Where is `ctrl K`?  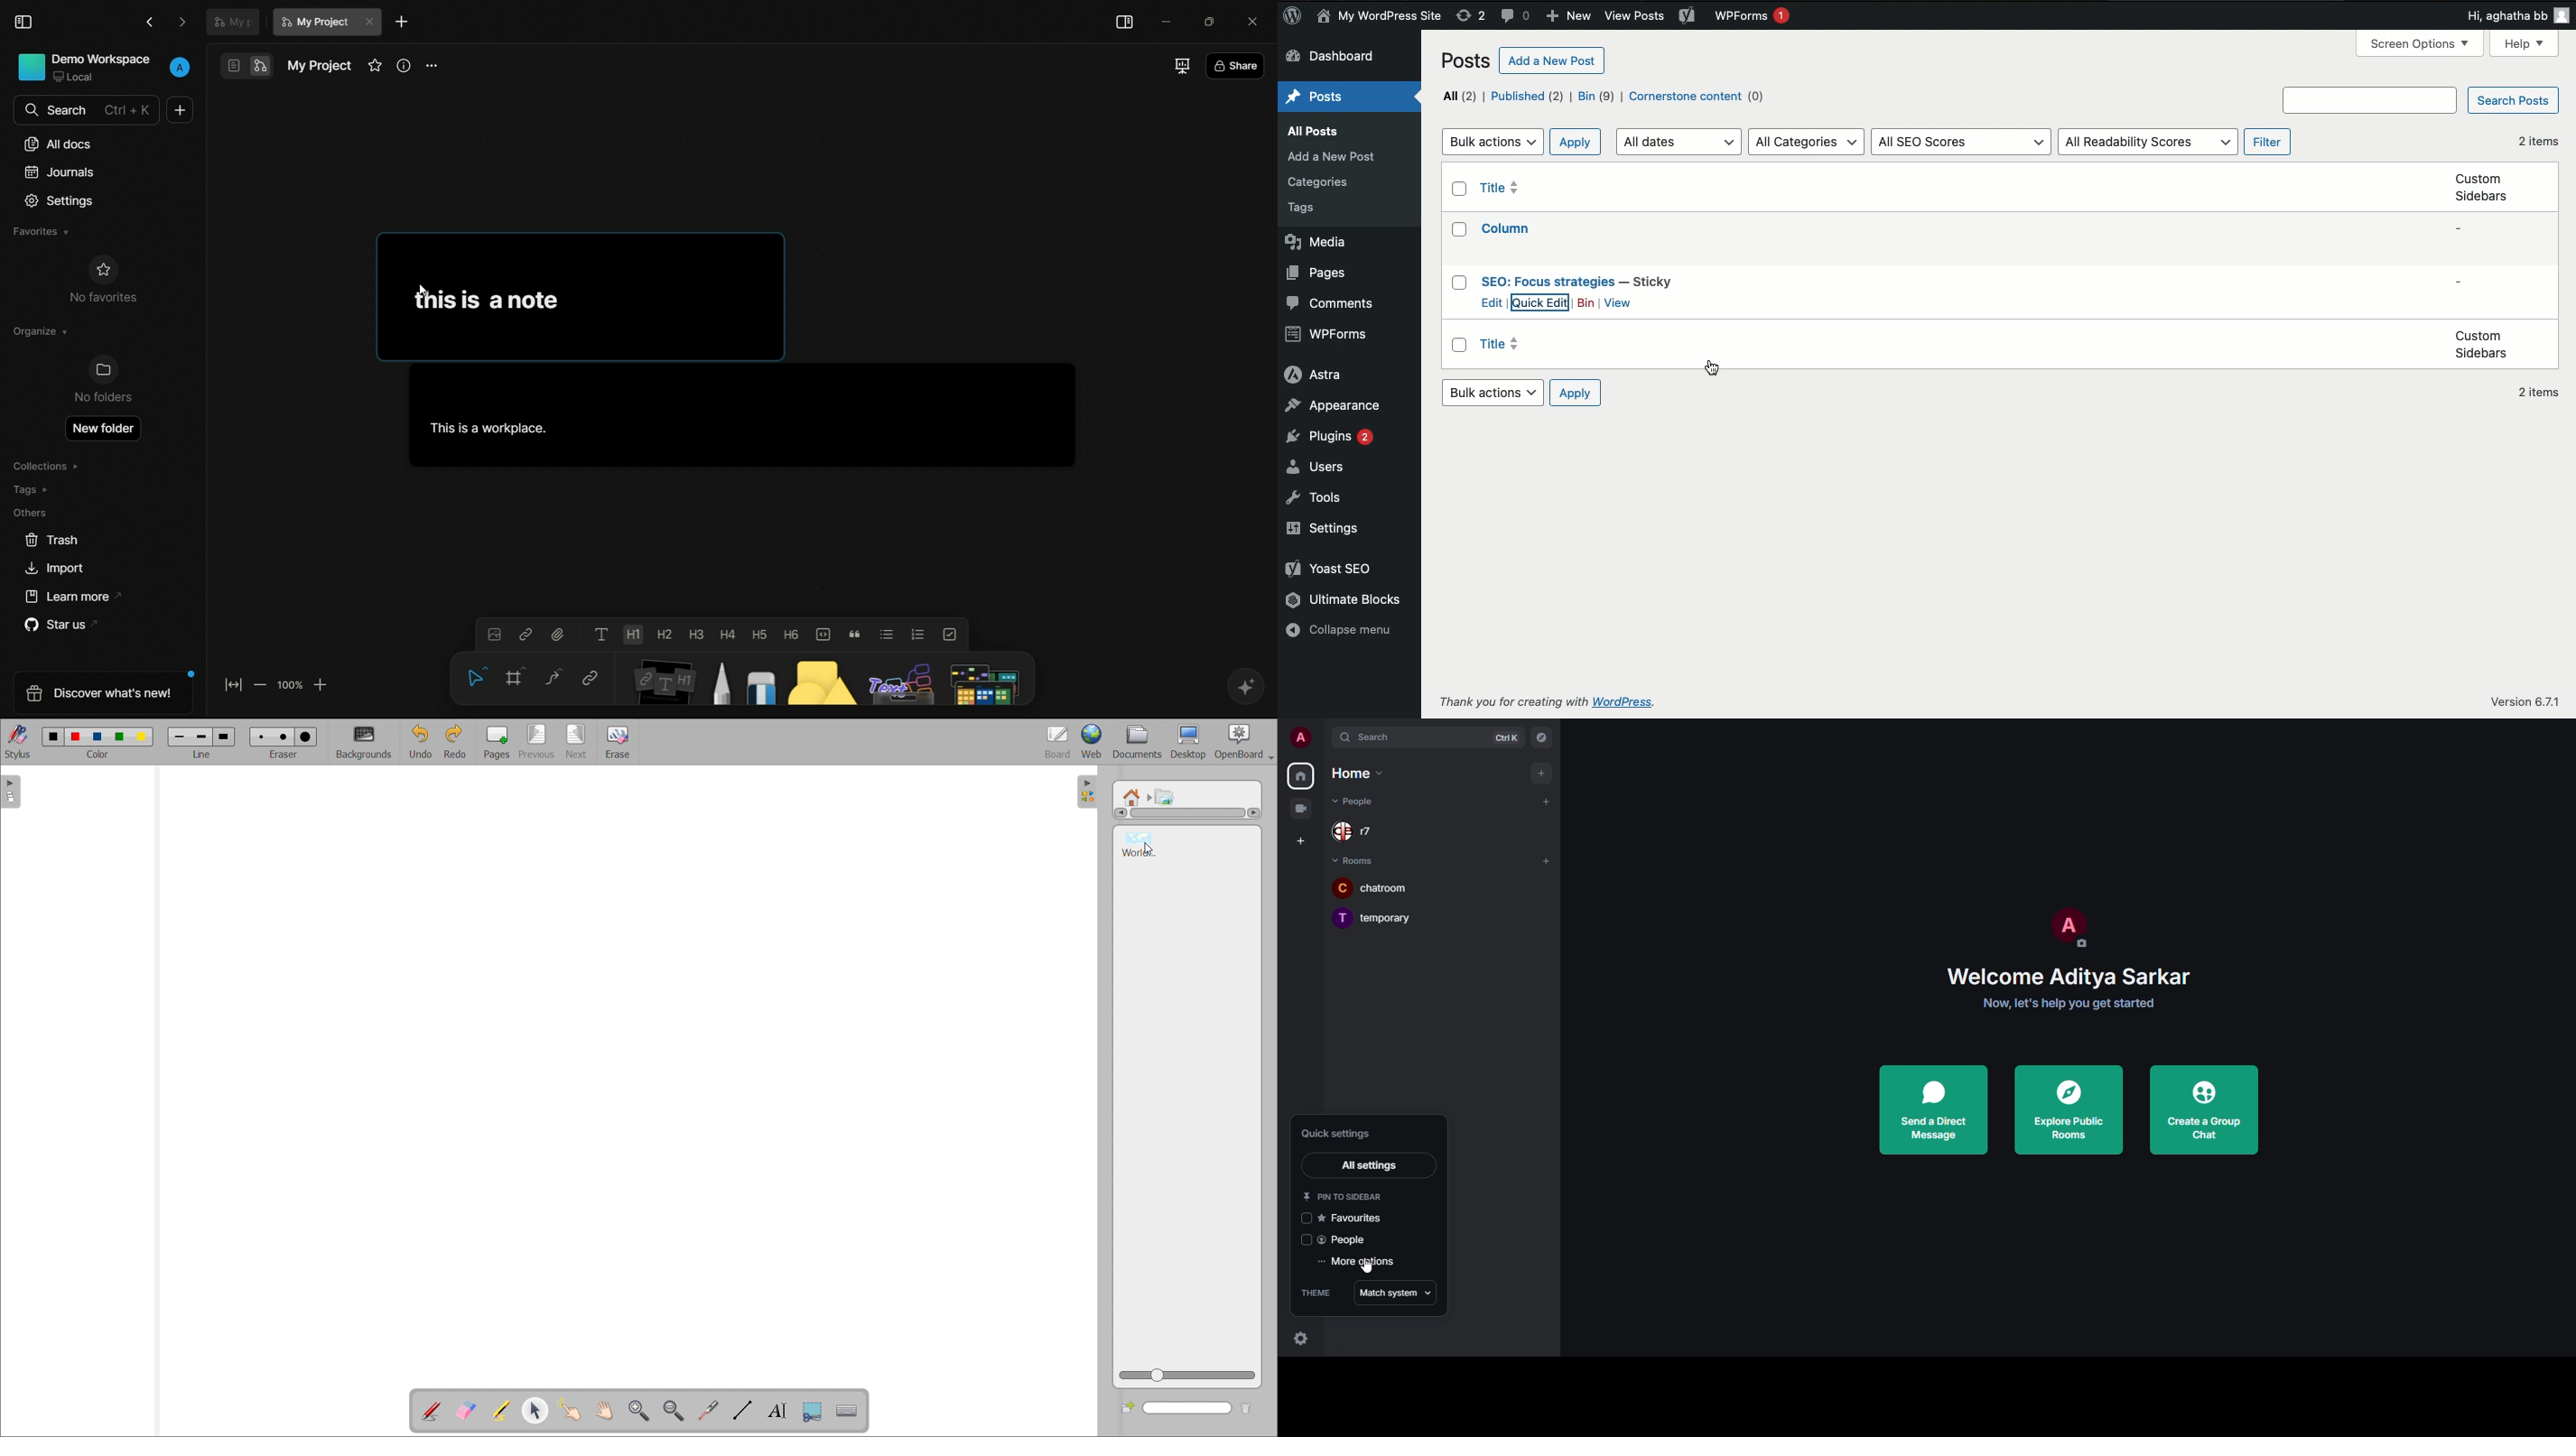 ctrl K is located at coordinates (1507, 738).